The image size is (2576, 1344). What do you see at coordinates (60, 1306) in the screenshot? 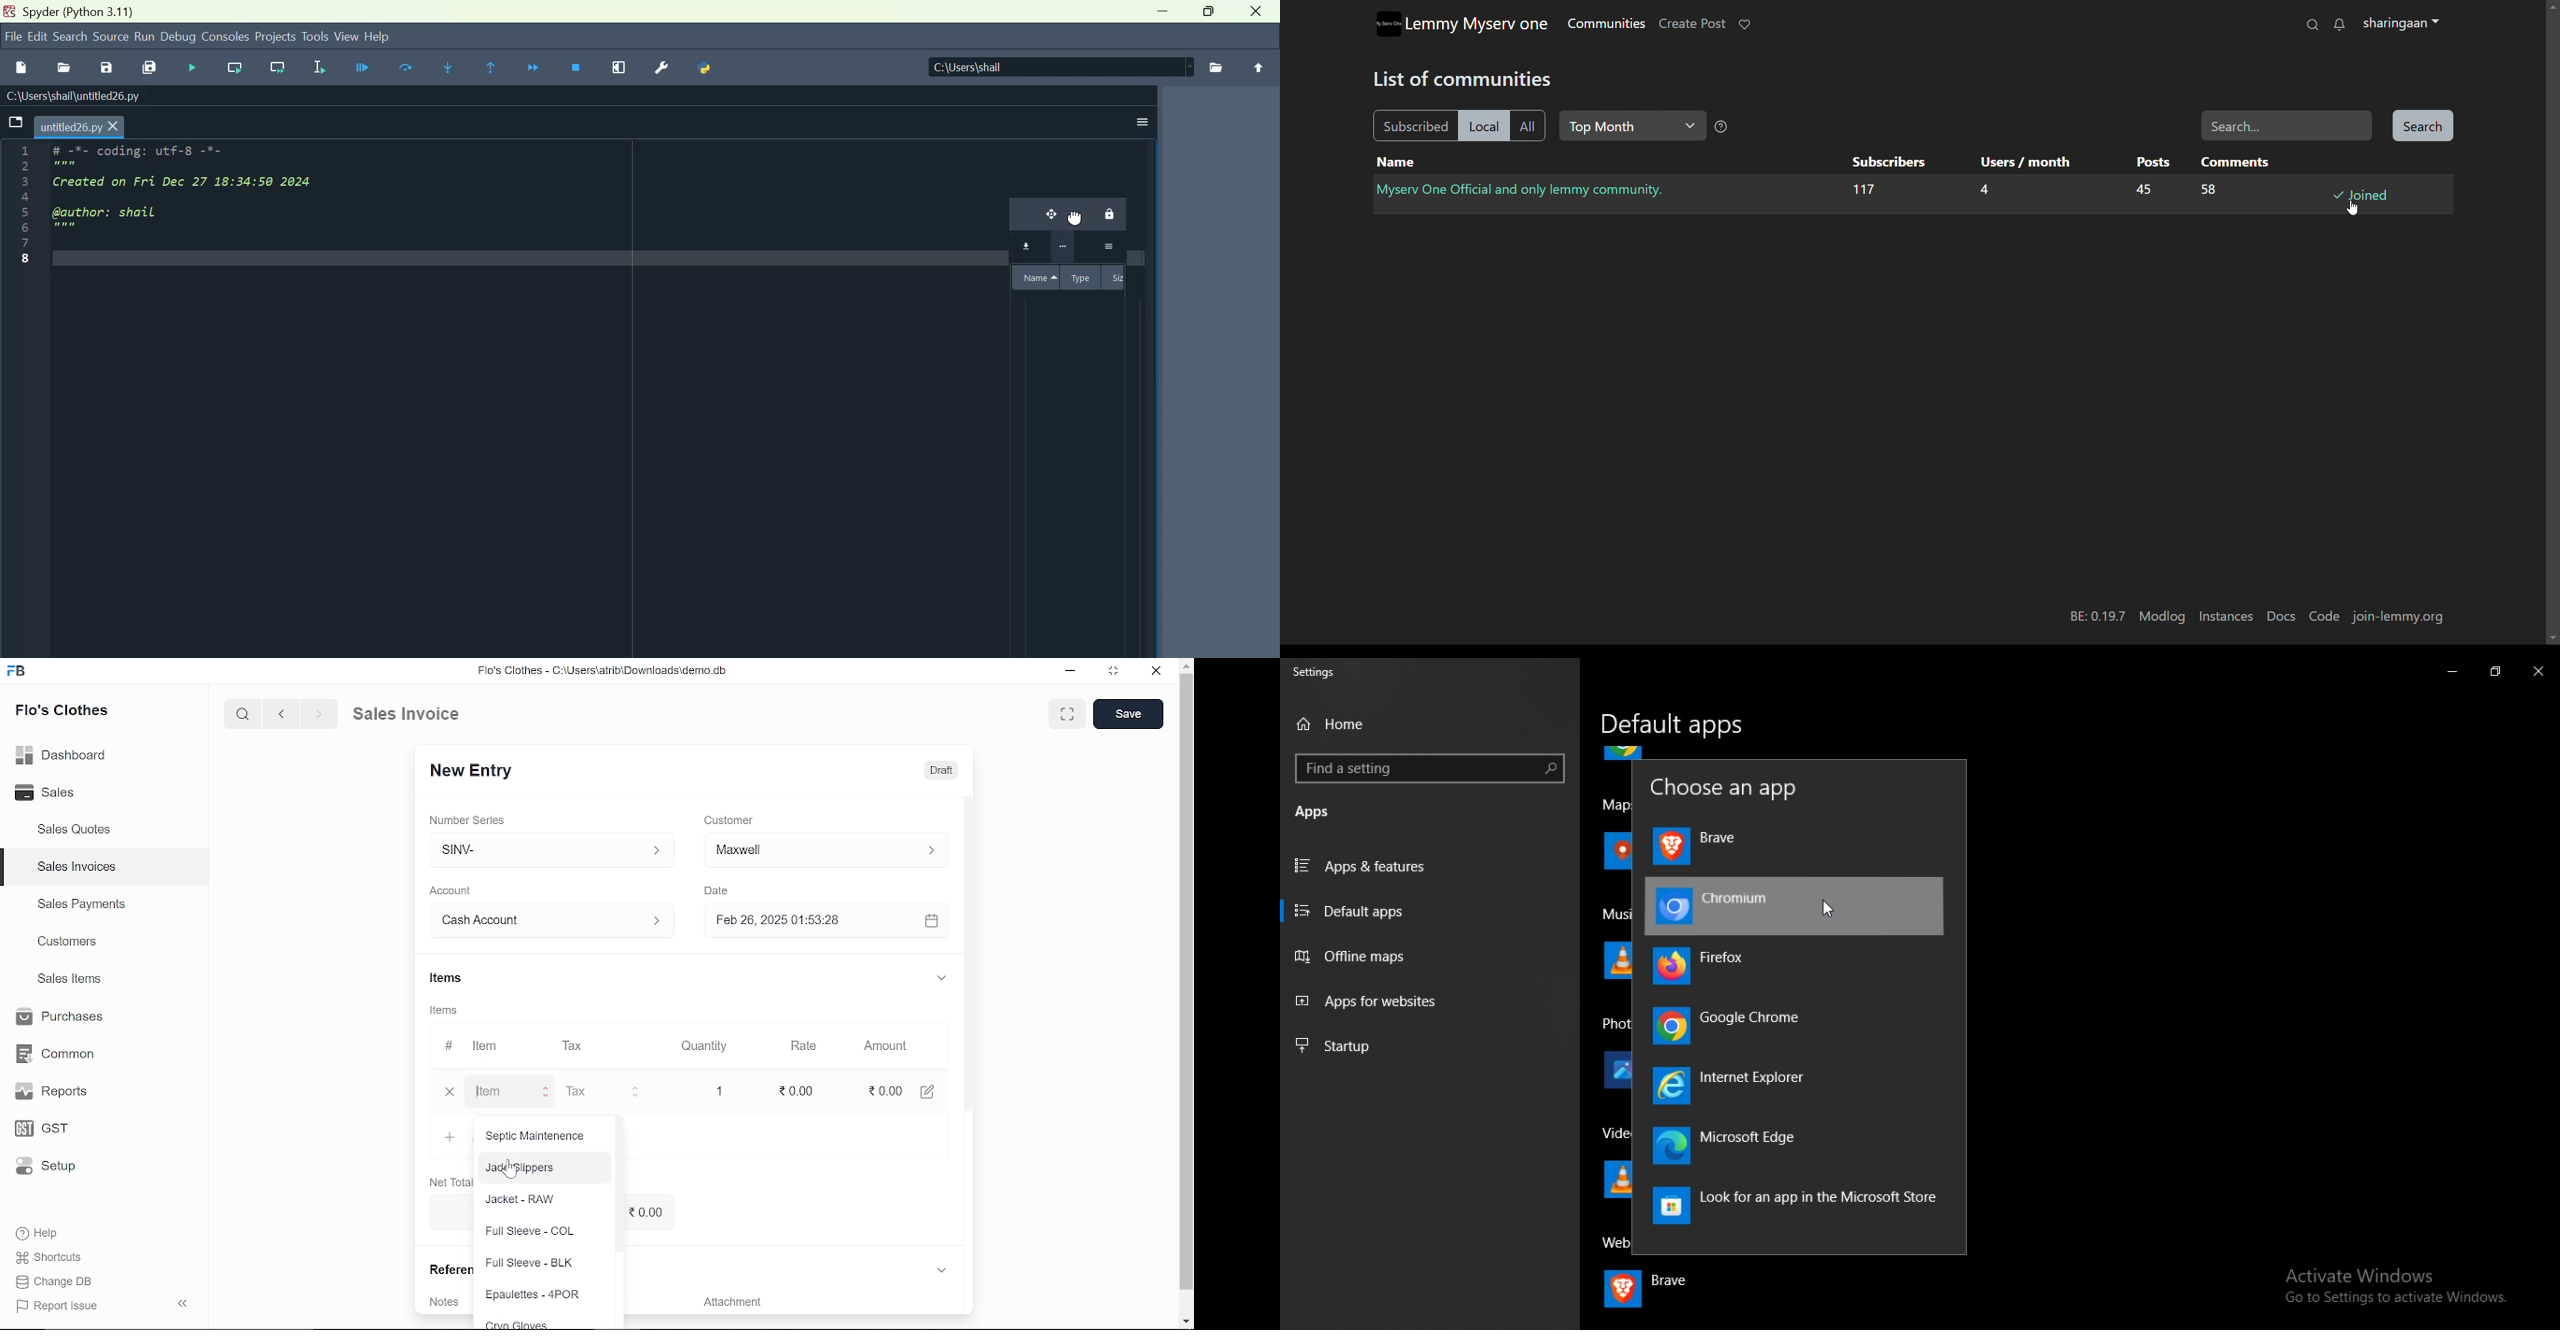
I see `| Report Issue:` at bounding box center [60, 1306].